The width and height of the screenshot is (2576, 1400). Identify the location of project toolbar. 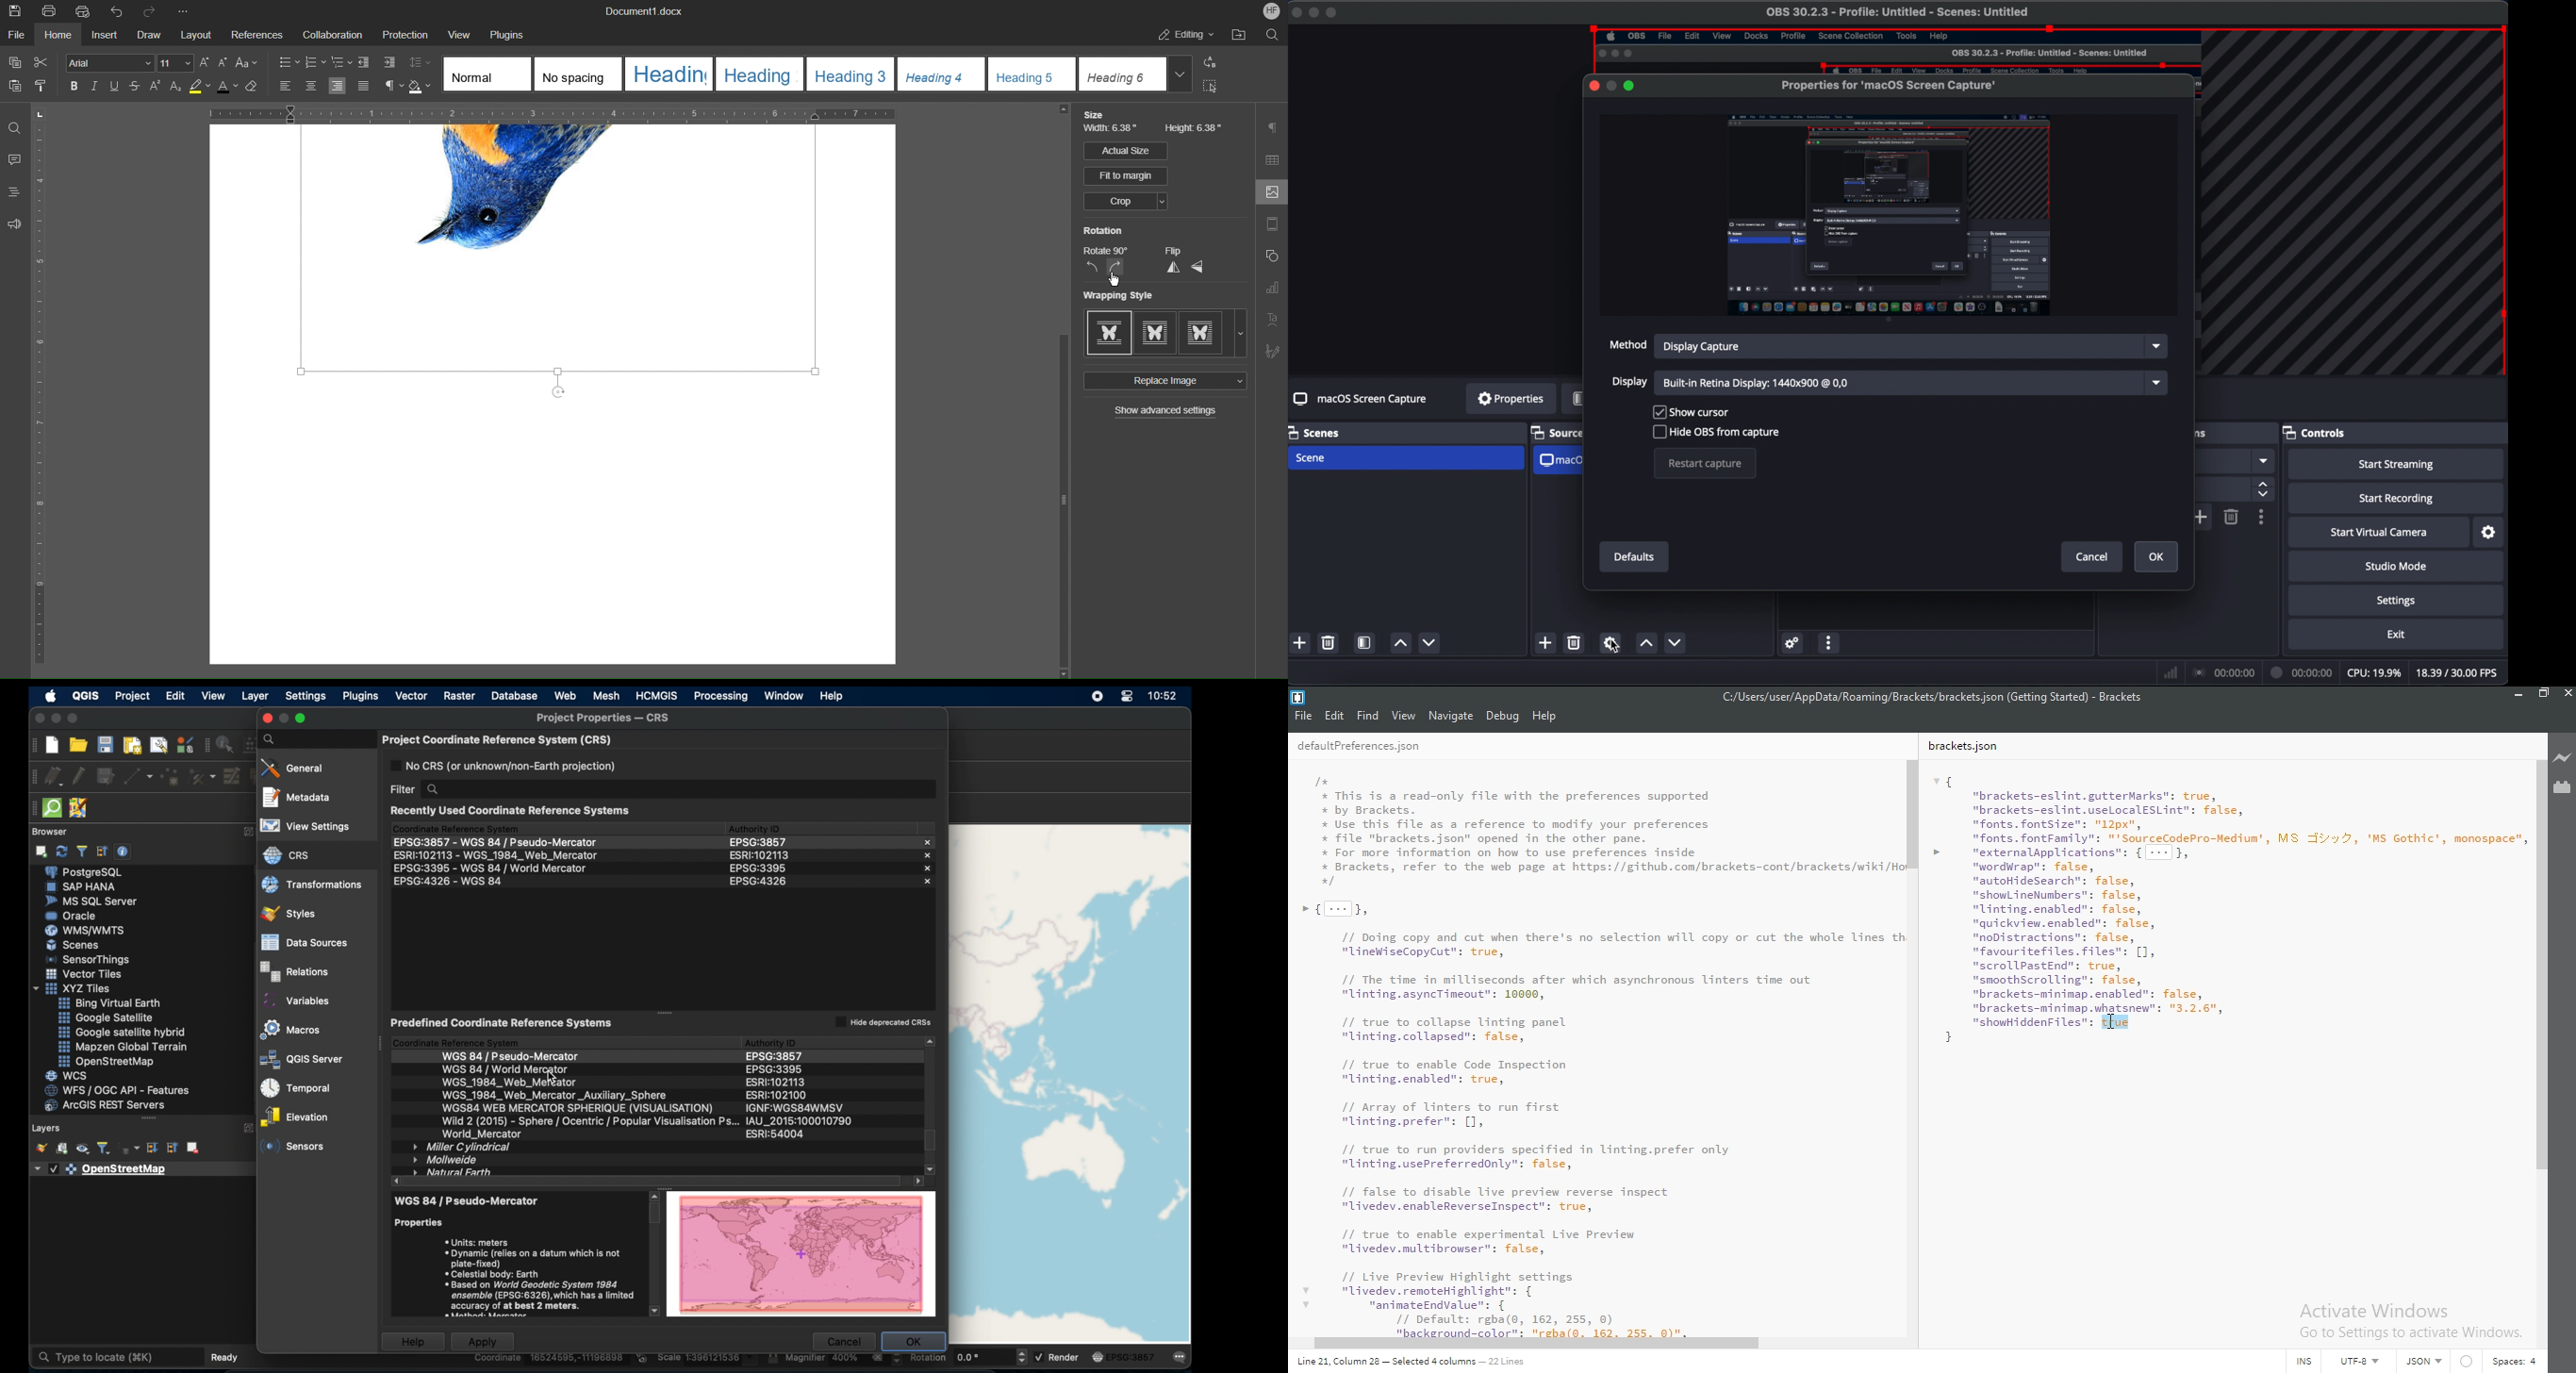
(32, 745).